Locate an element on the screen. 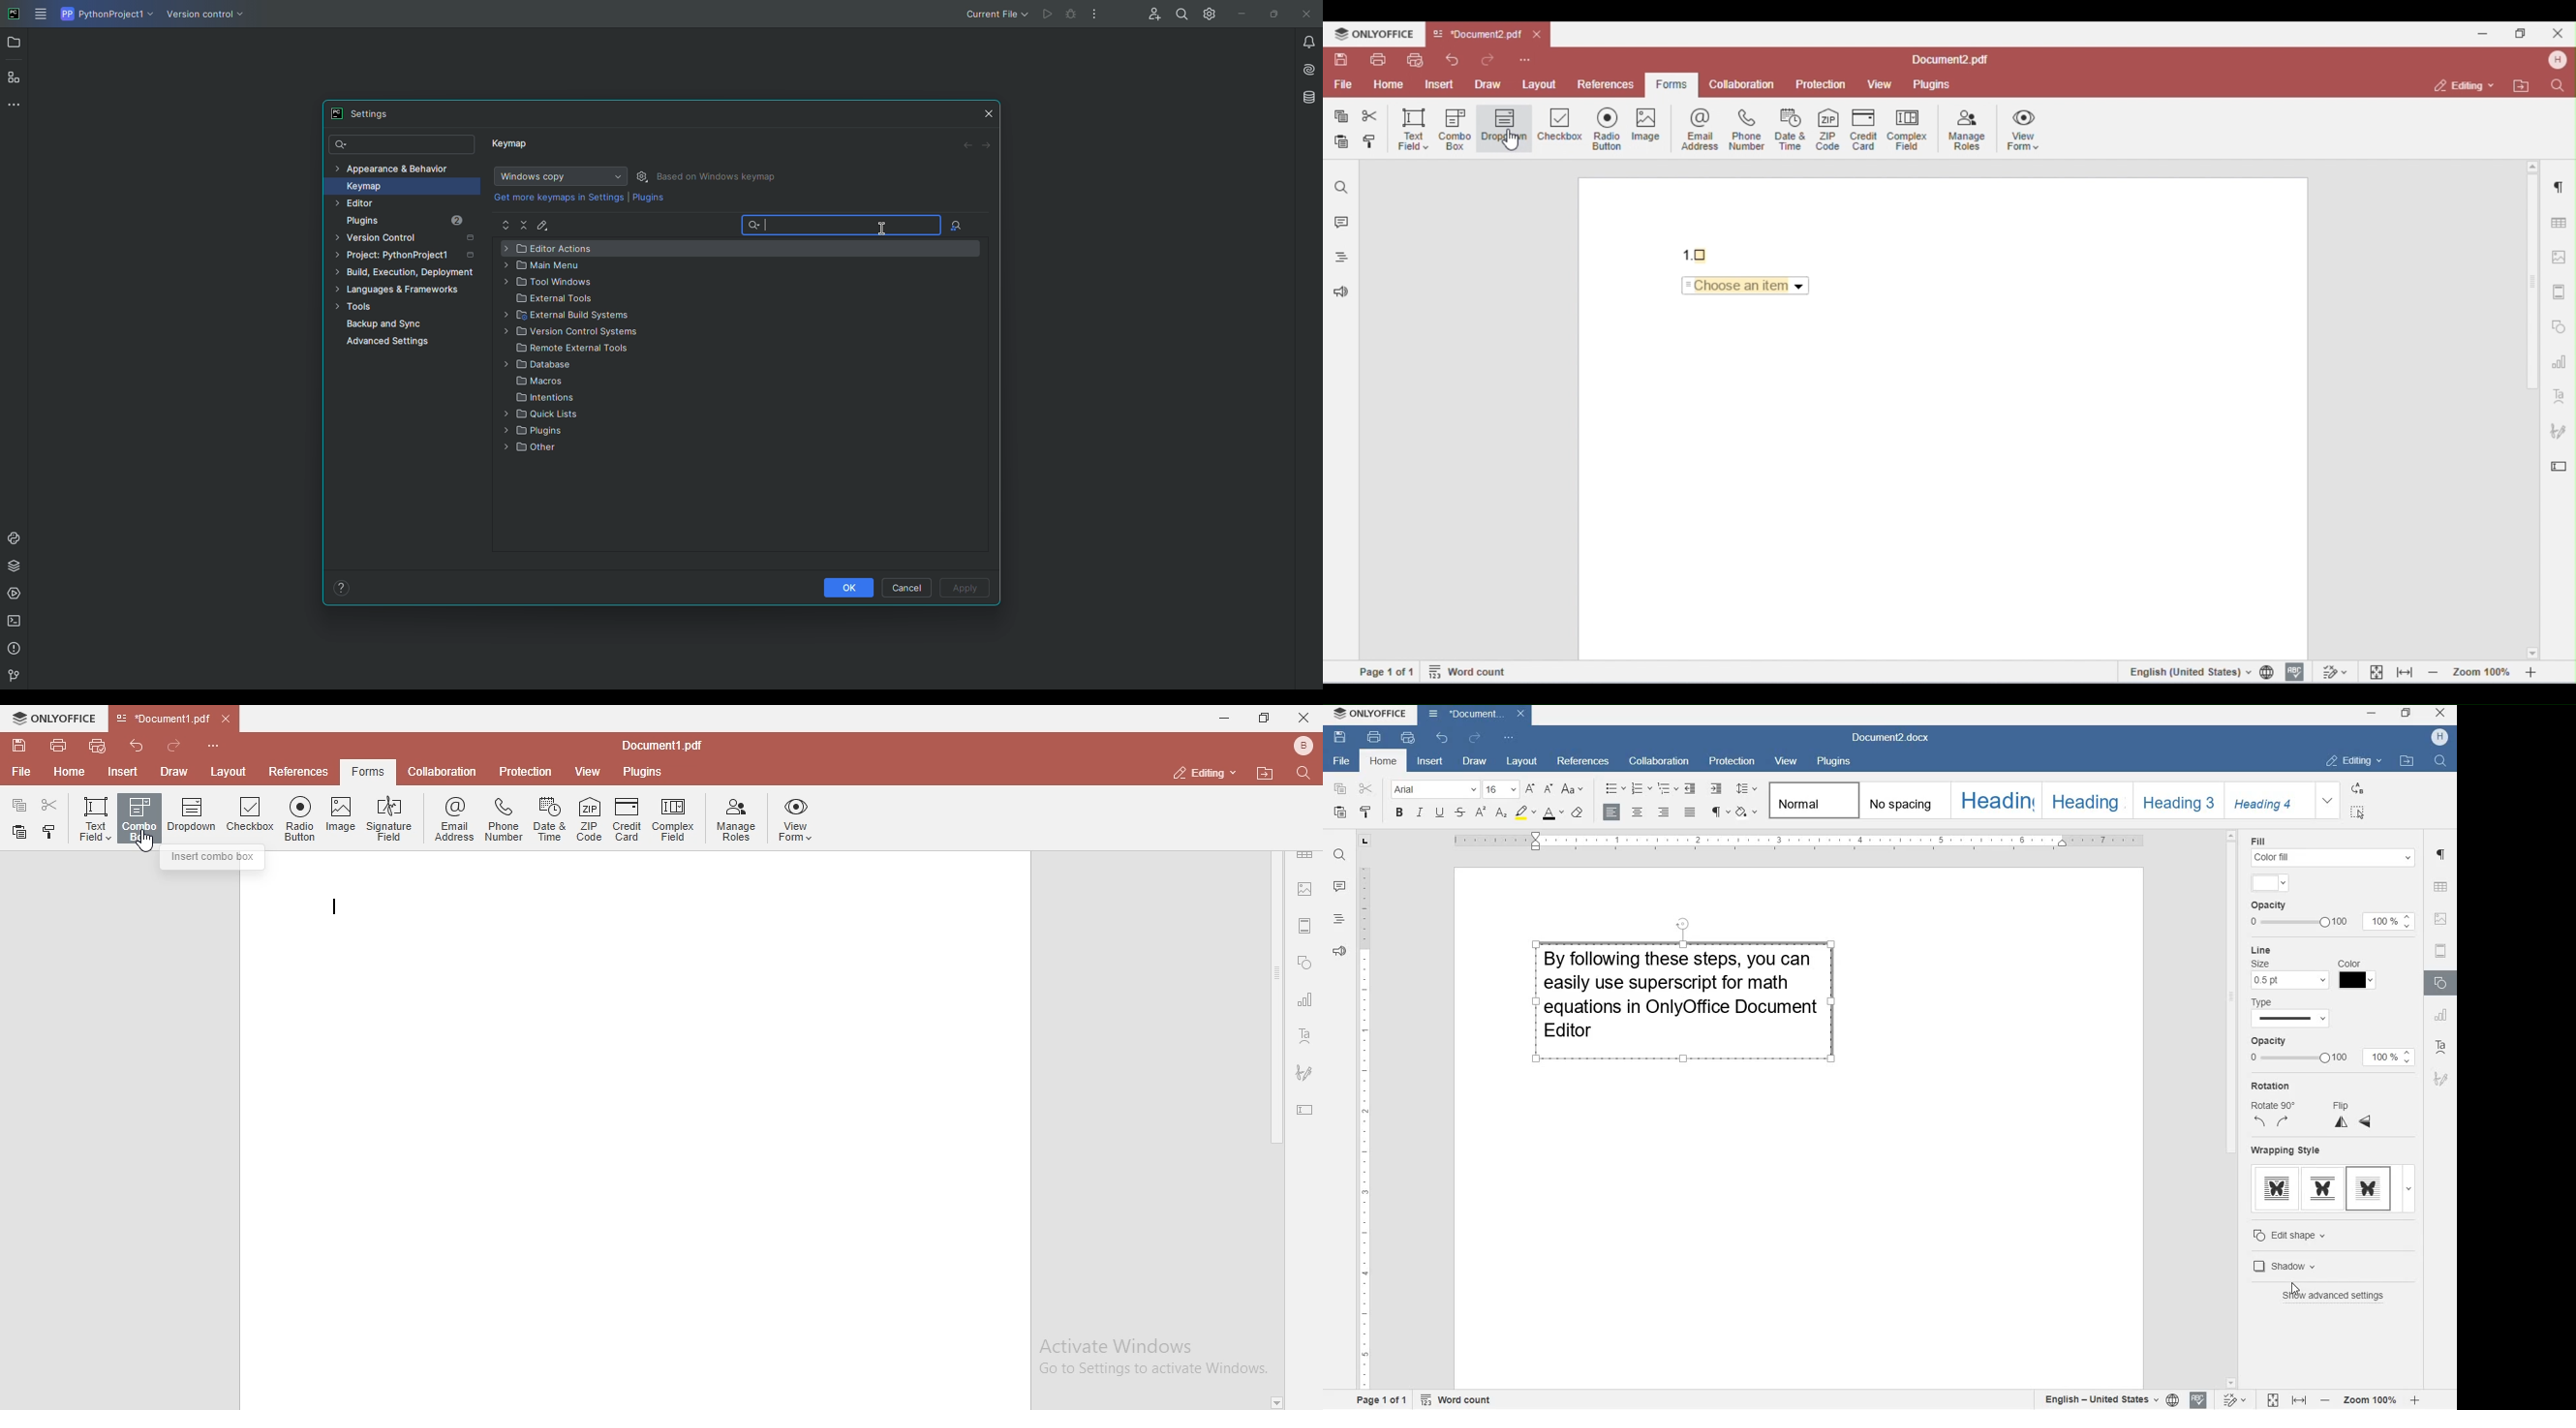 This screenshot has width=2576, height=1428. HEADING 1 is located at coordinates (1995, 800).